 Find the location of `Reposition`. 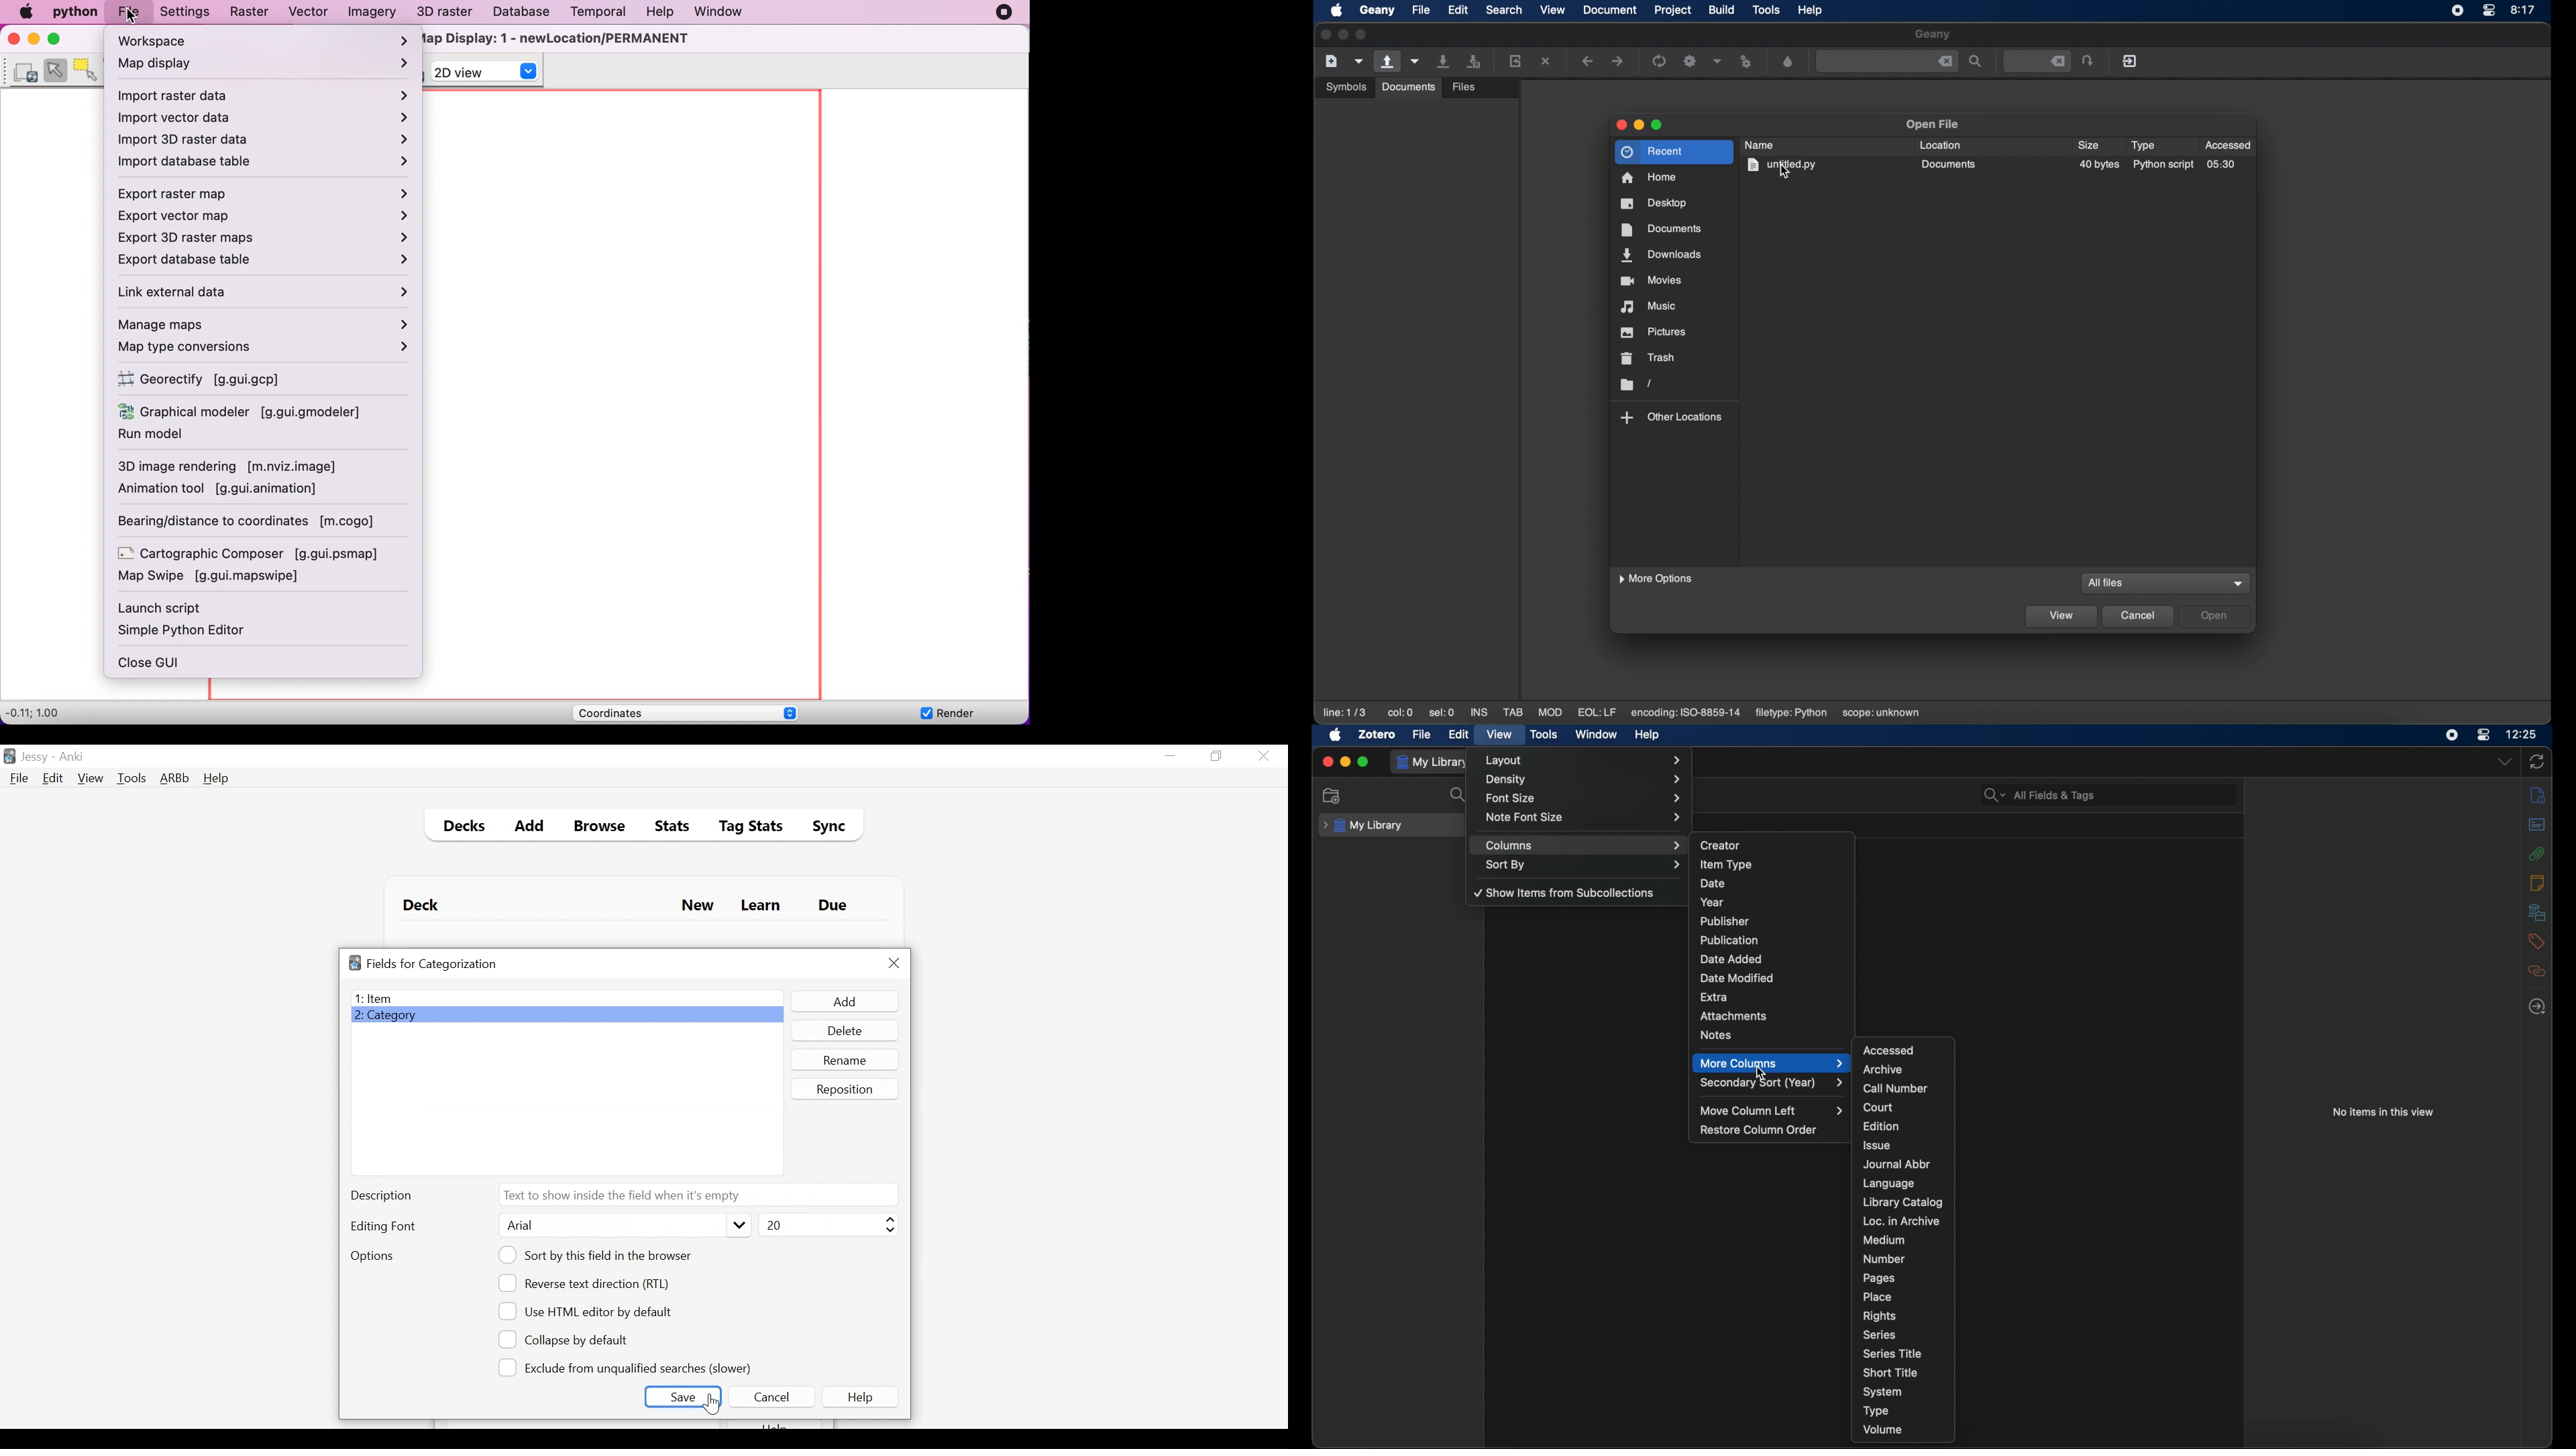

Reposition is located at coordinates (846, 1089).